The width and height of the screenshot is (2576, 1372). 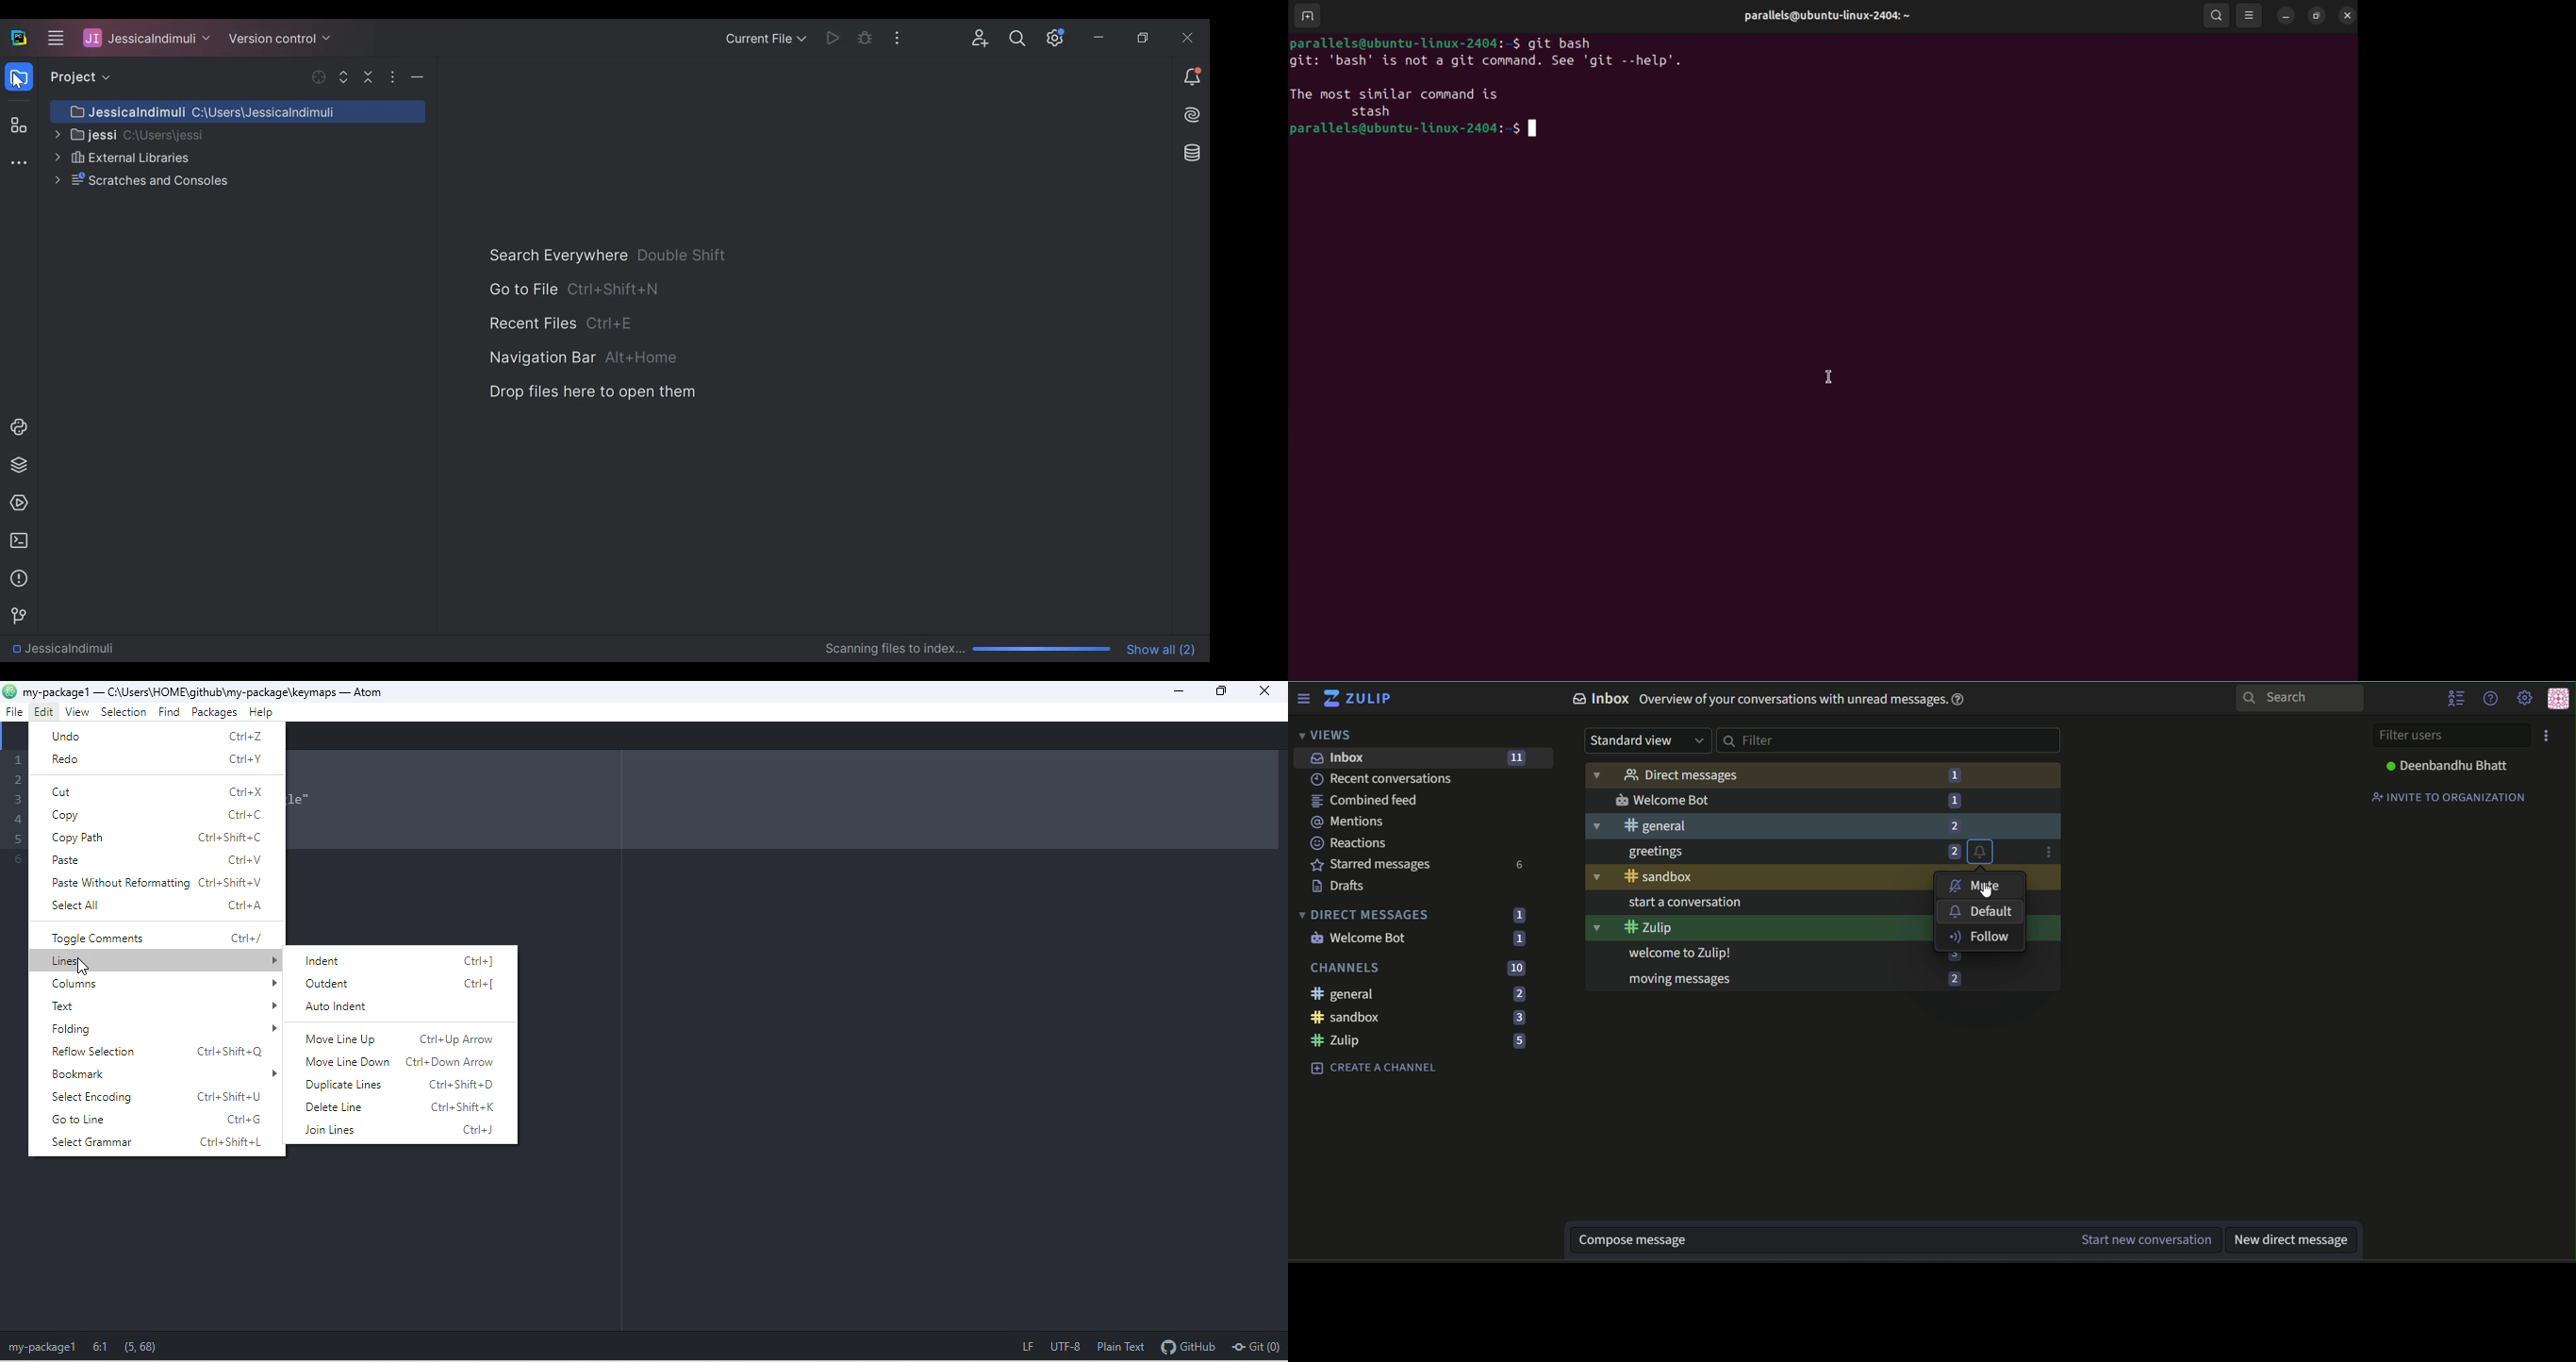 I want to click on Create a channel, so click(x=1374, y=1069).